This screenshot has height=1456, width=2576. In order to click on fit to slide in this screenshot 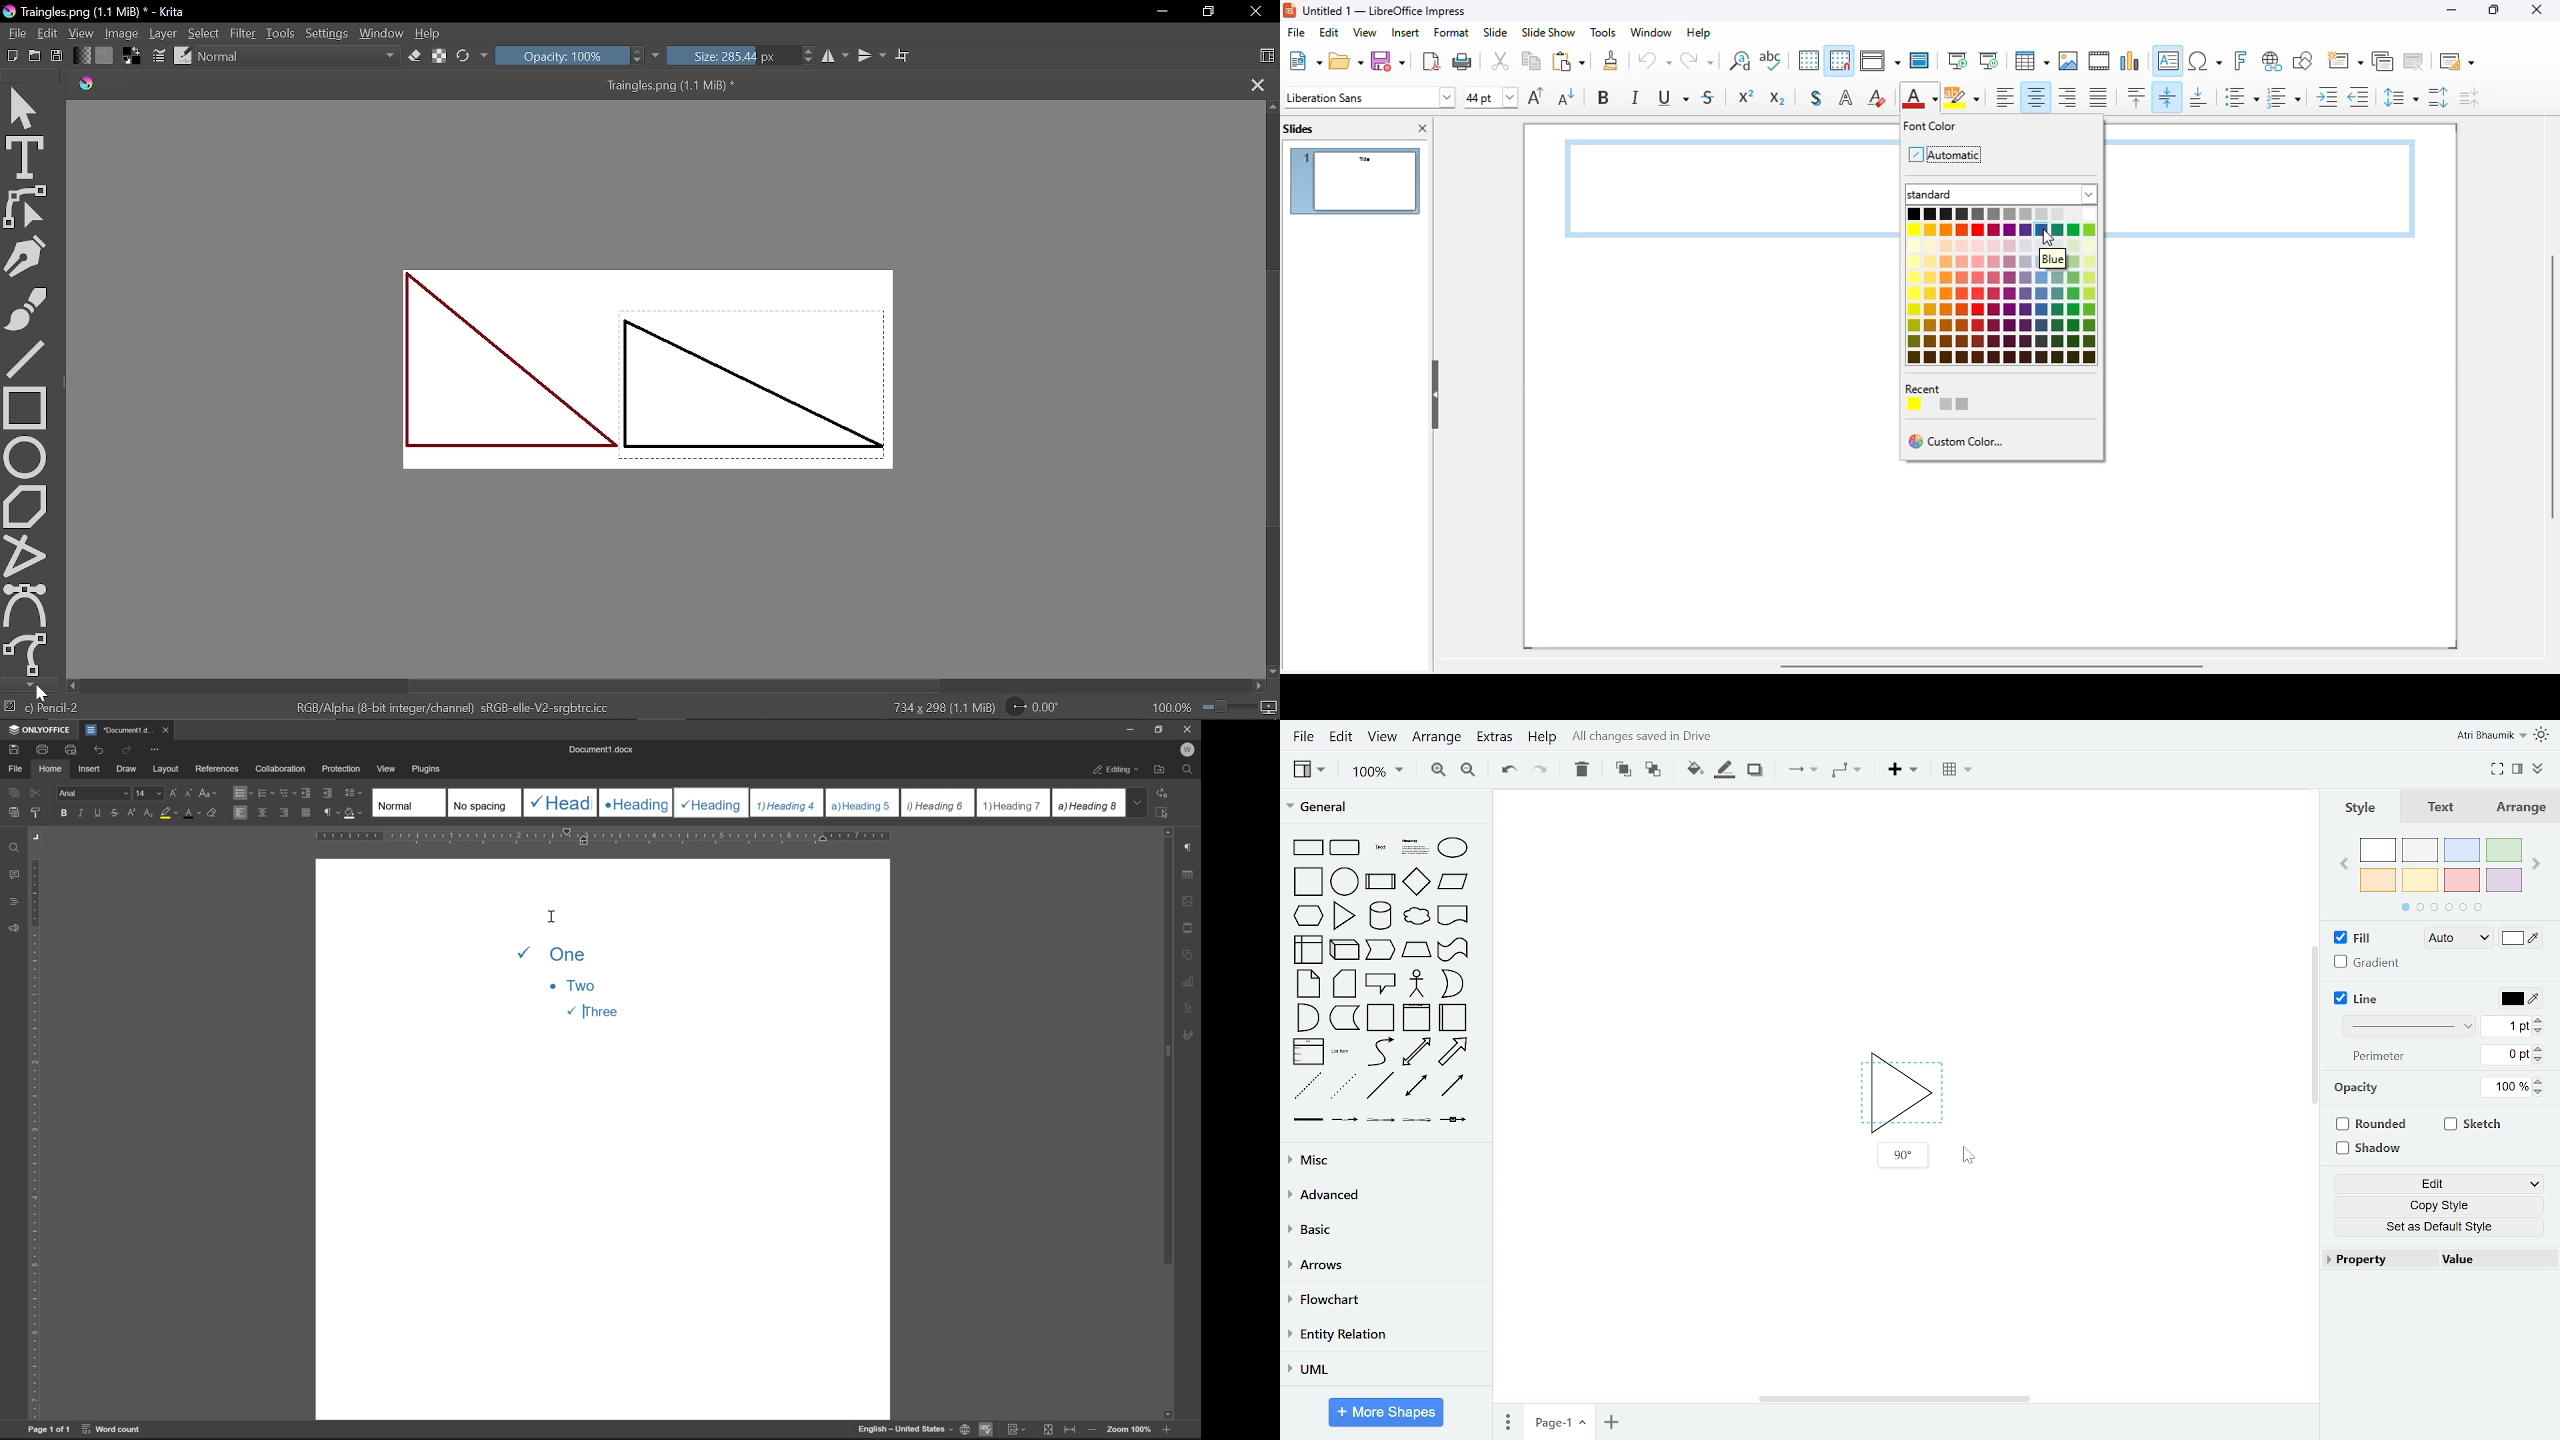, I will do `click(1048, 1430)`.